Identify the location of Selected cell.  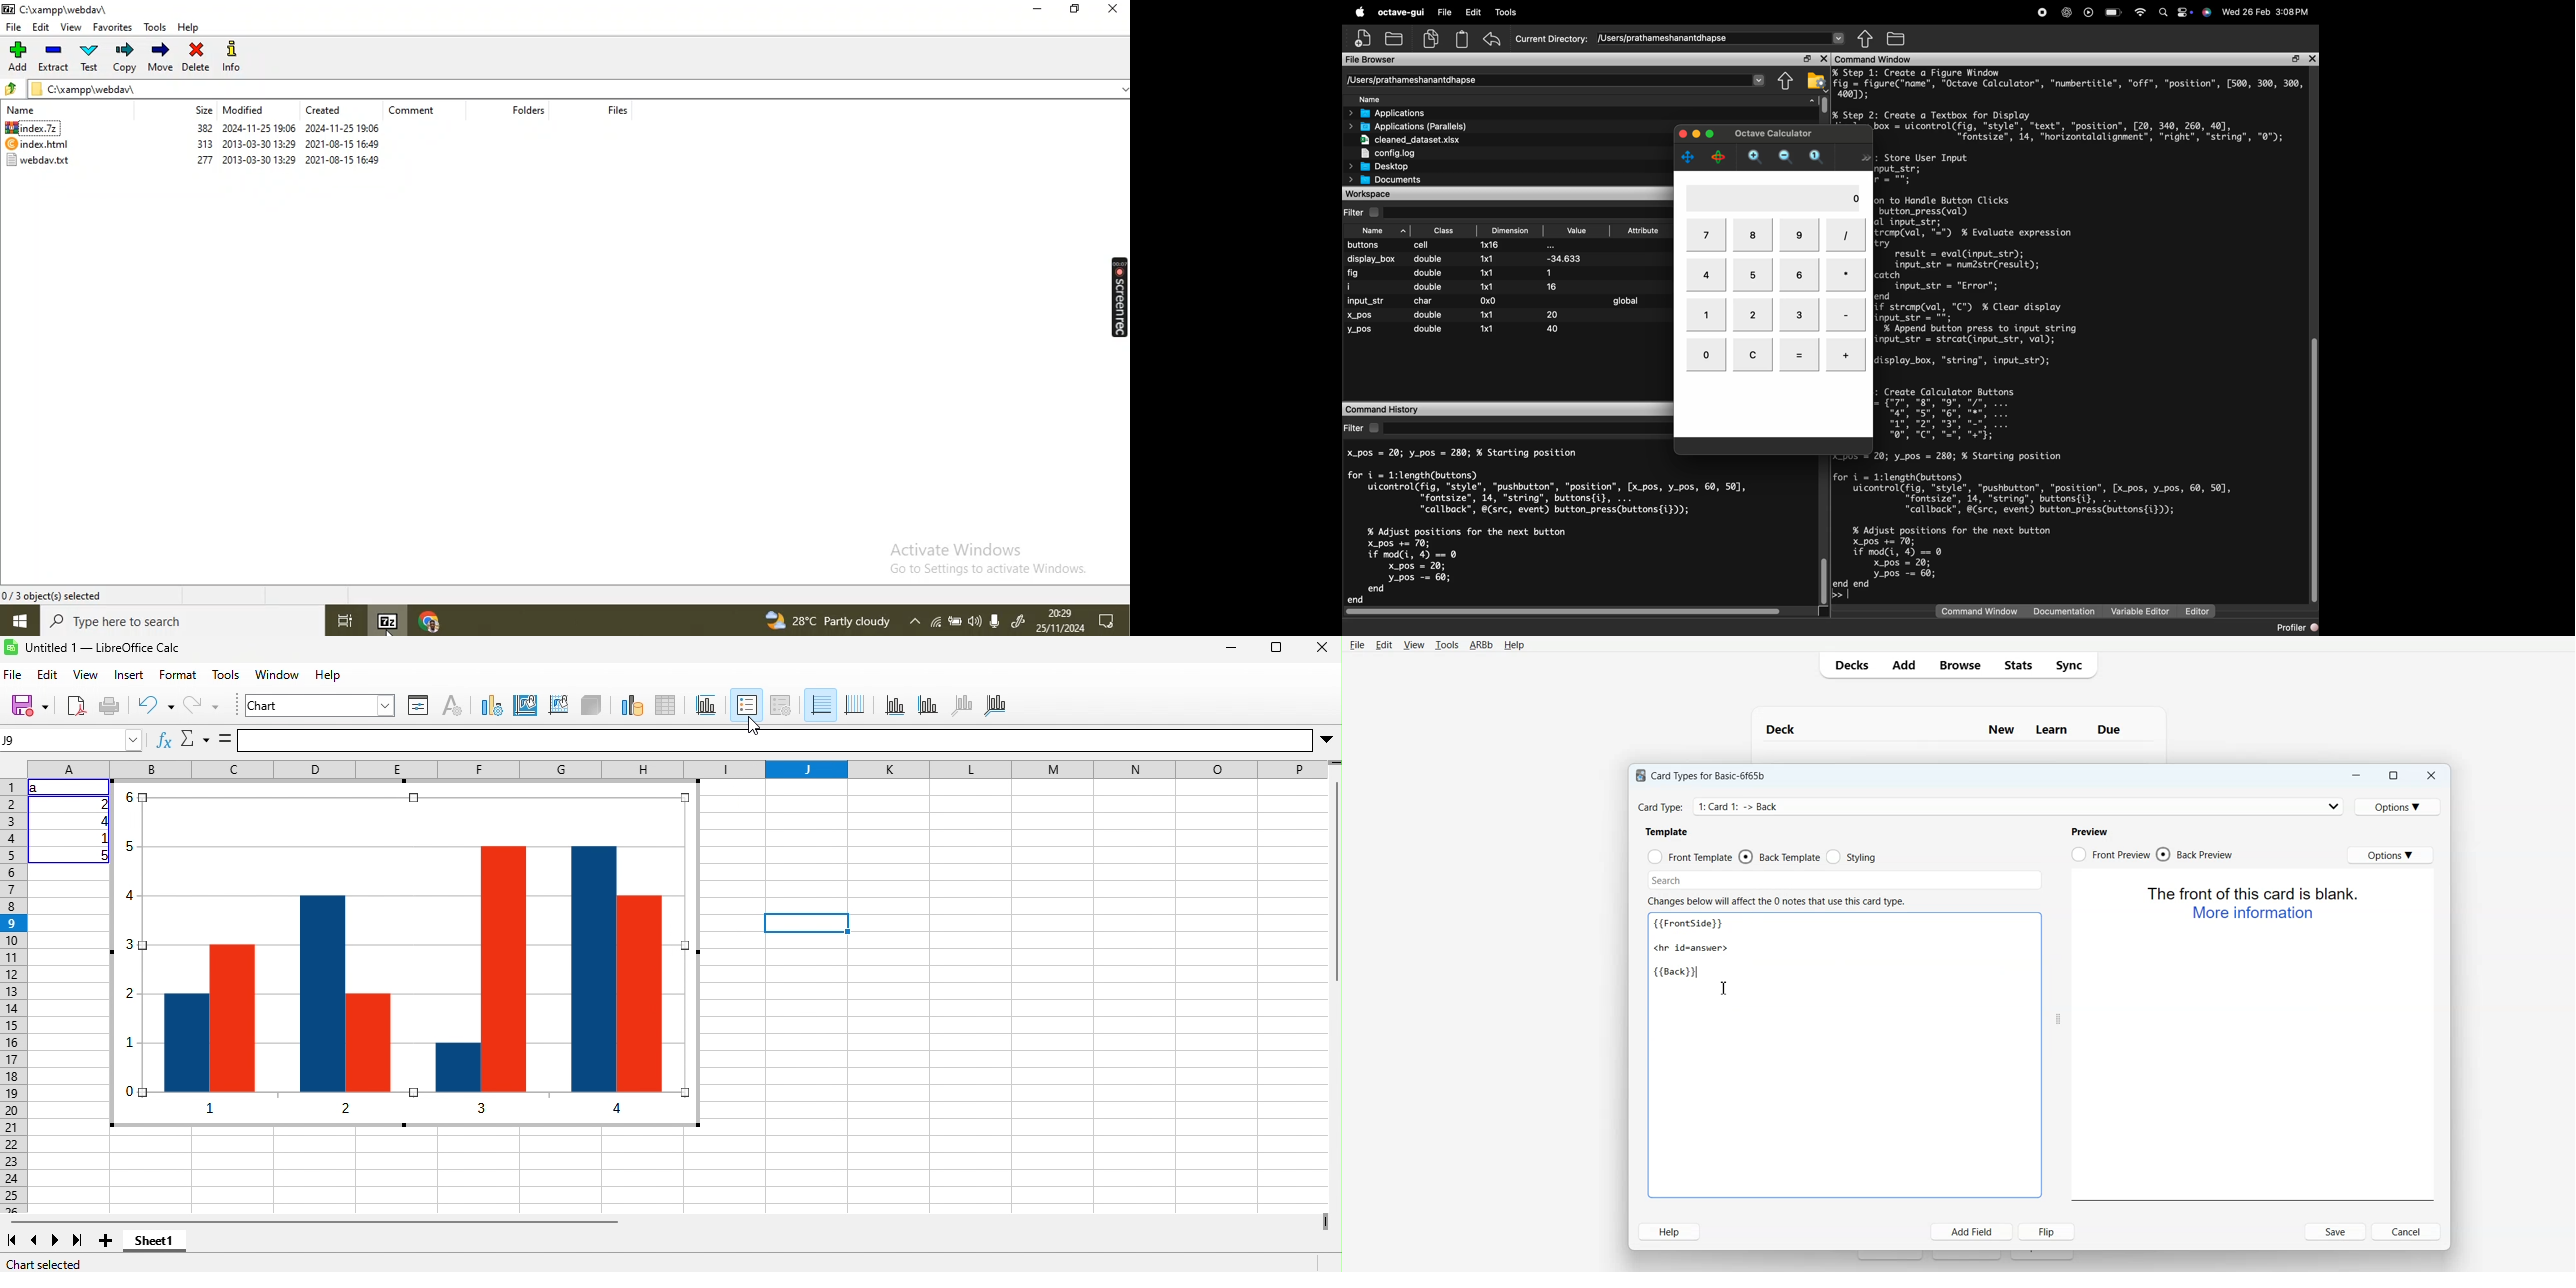
(807, 923).